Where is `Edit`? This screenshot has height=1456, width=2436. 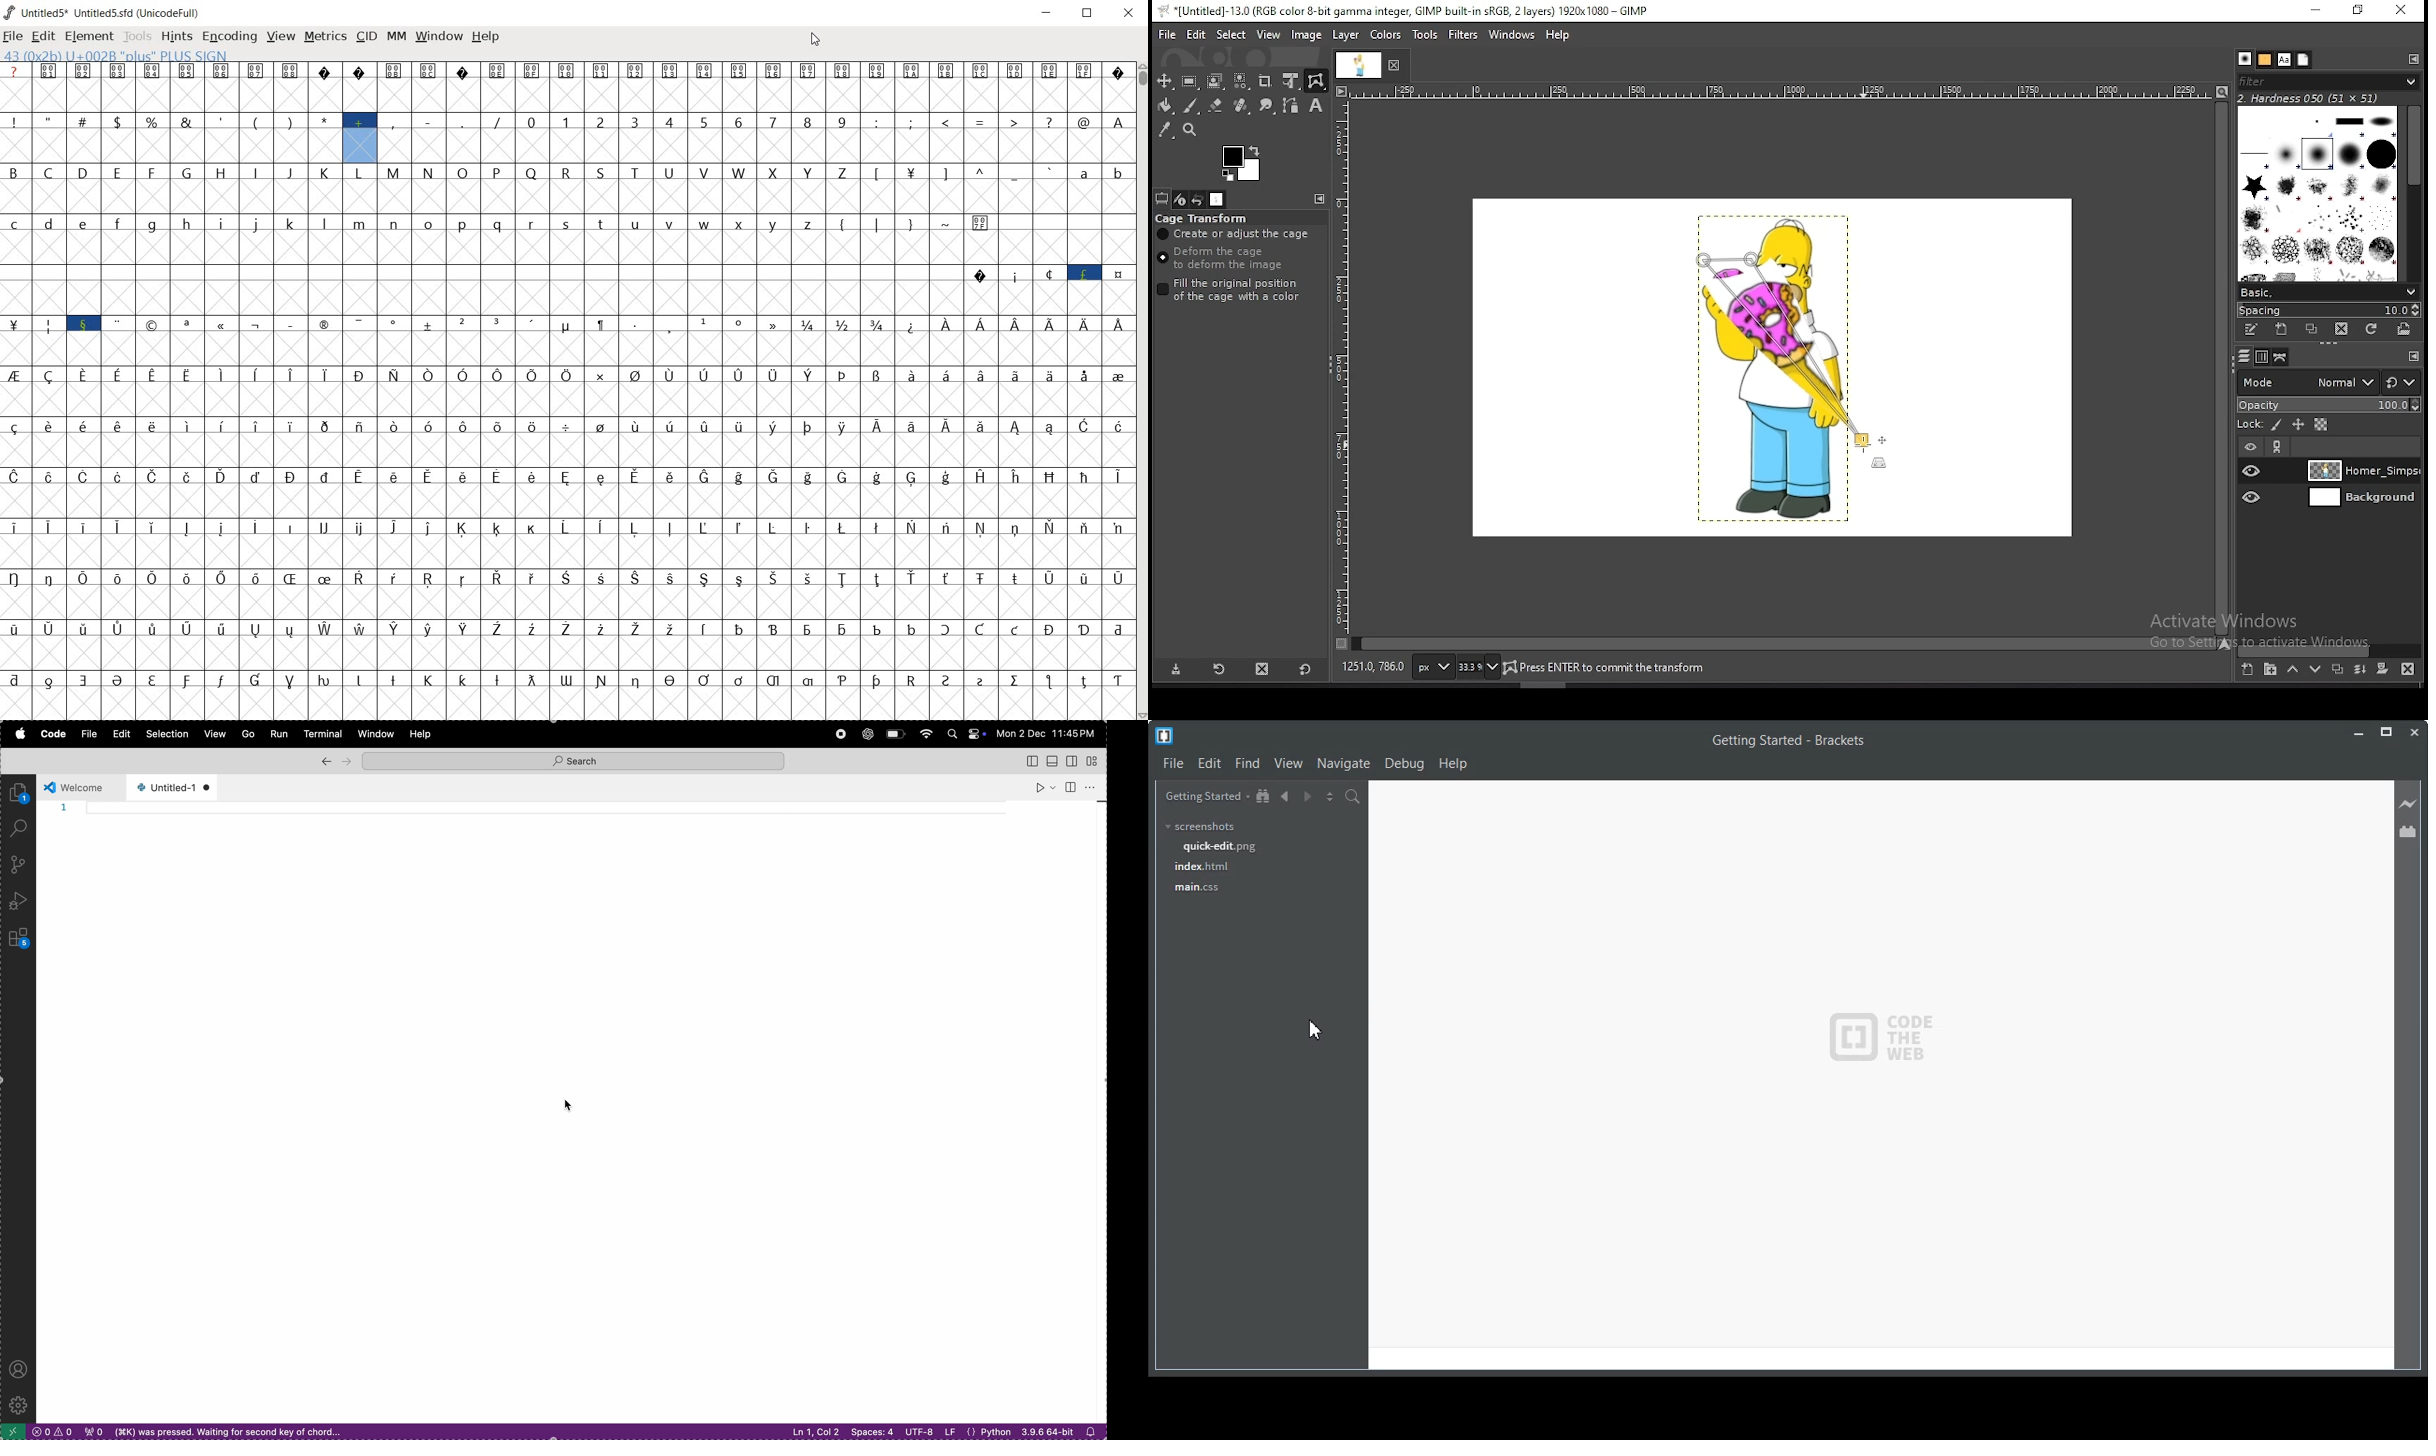
Edit is located at coordinates (1209, 763).